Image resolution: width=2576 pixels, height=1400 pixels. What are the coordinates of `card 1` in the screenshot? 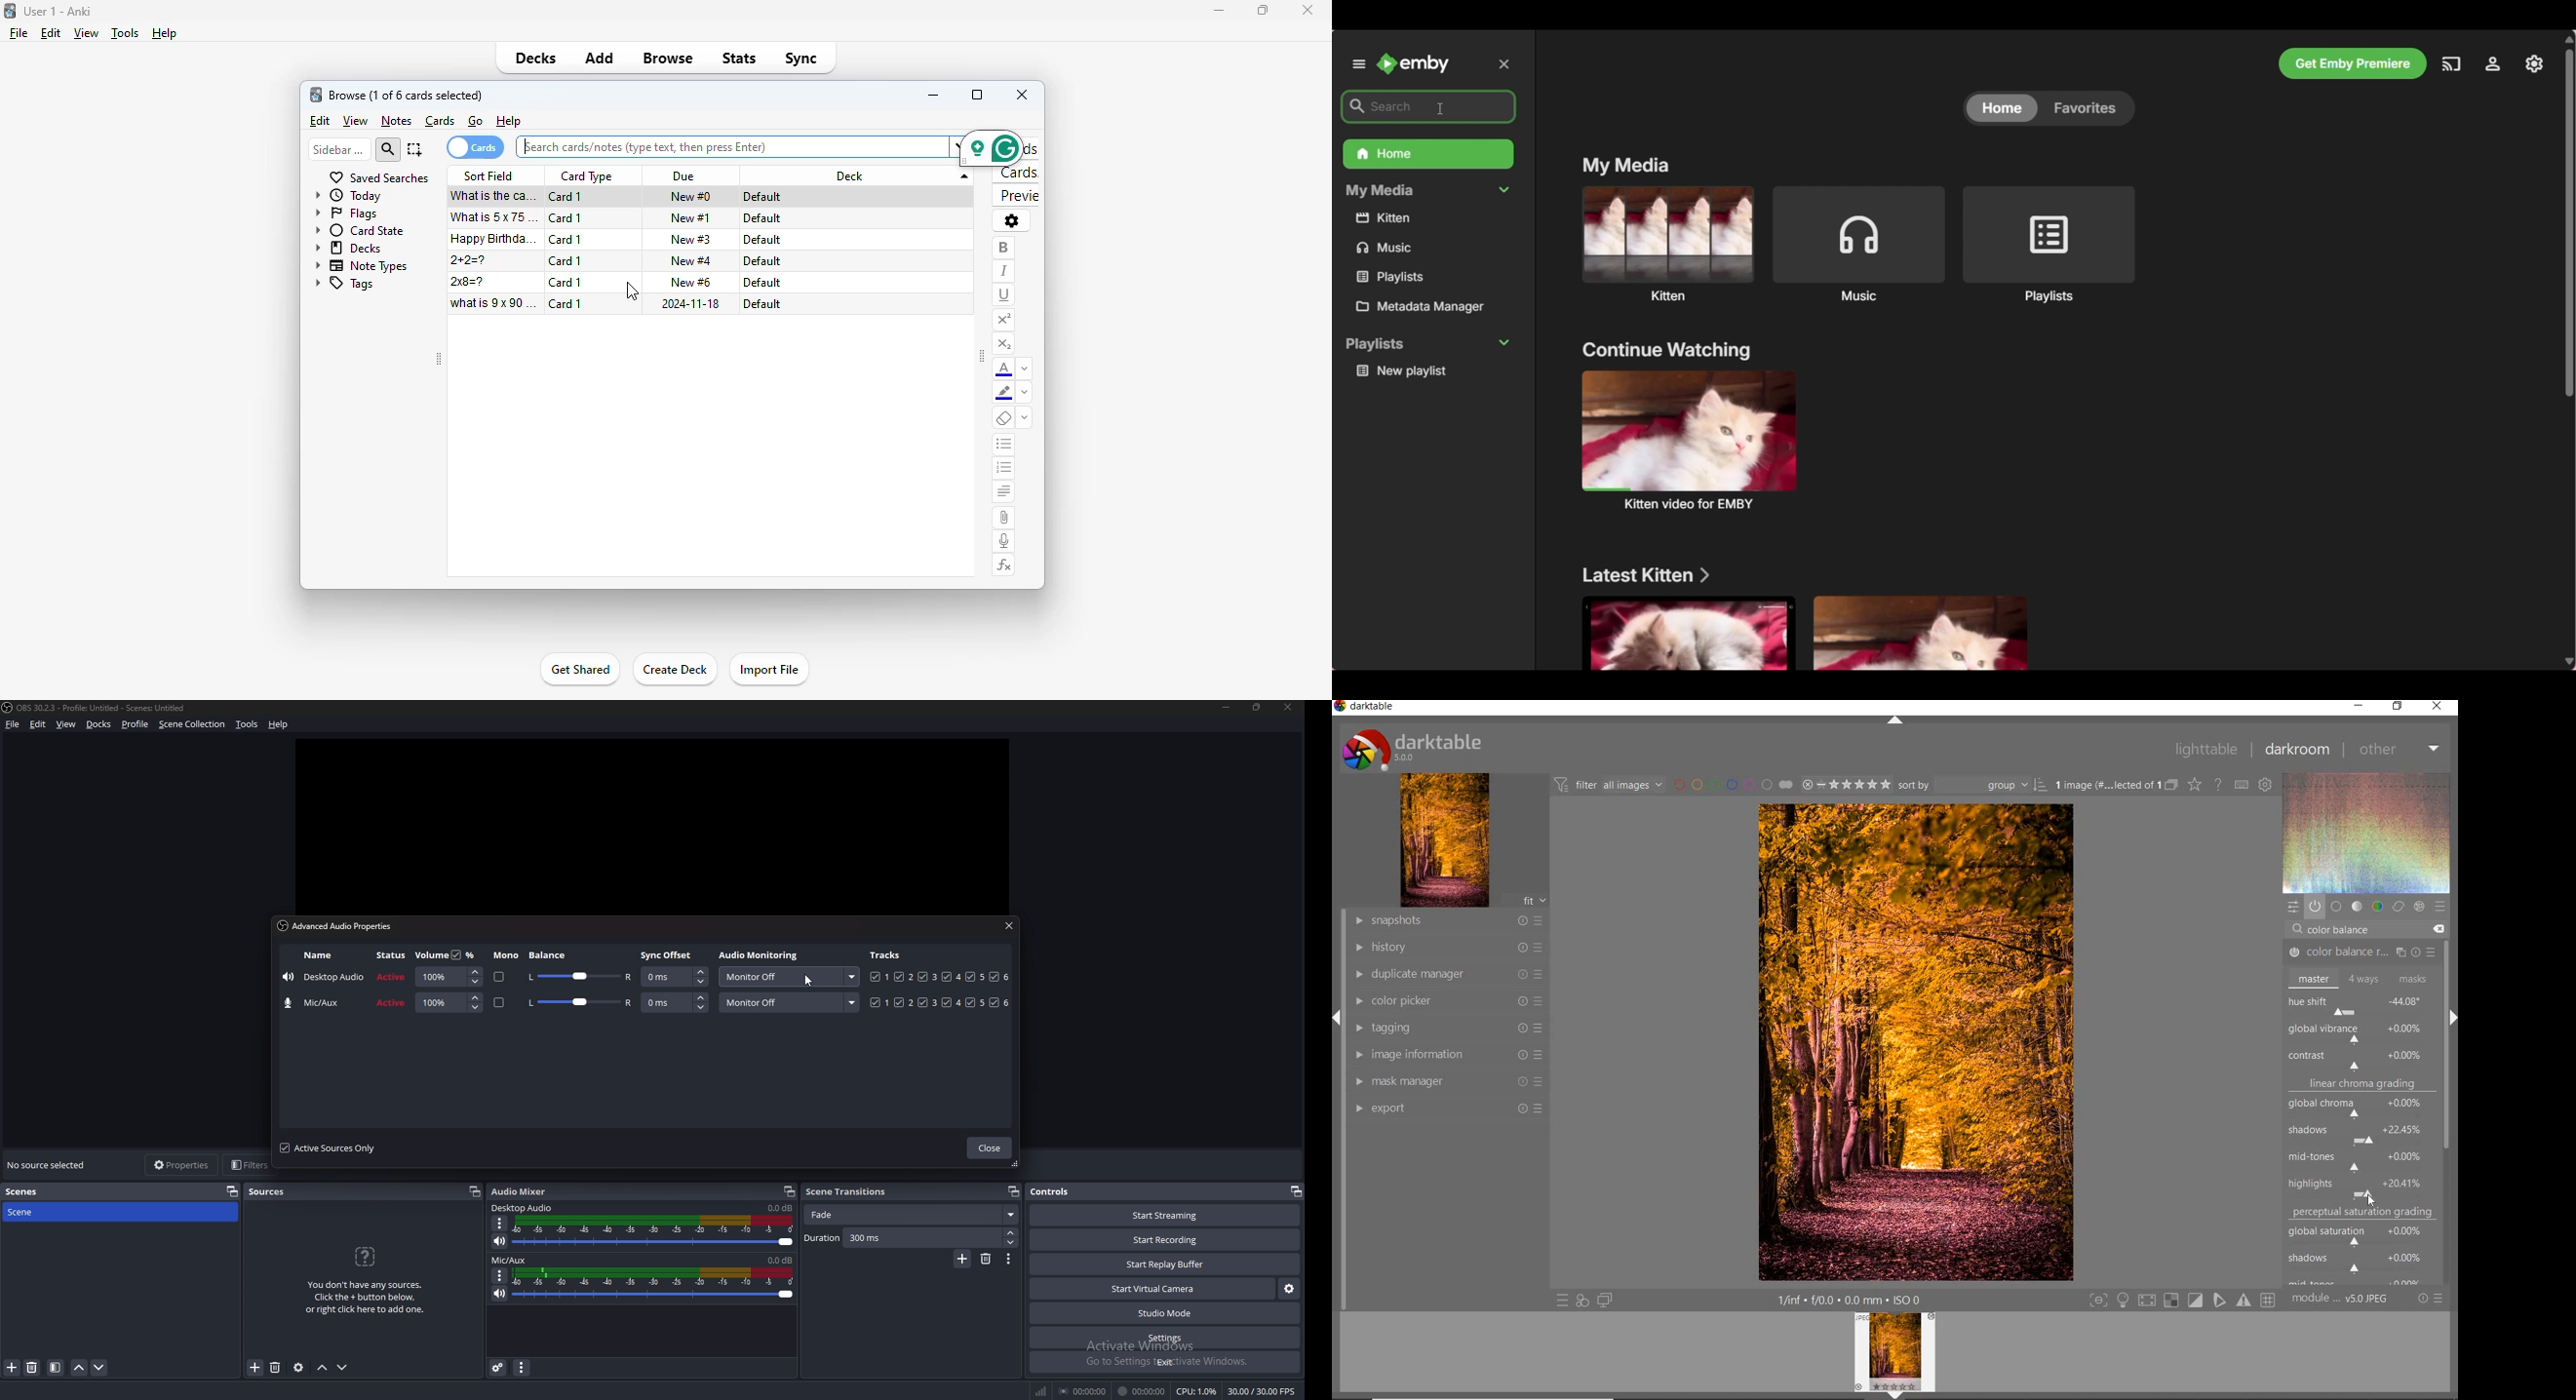 It's located at (566, 283).